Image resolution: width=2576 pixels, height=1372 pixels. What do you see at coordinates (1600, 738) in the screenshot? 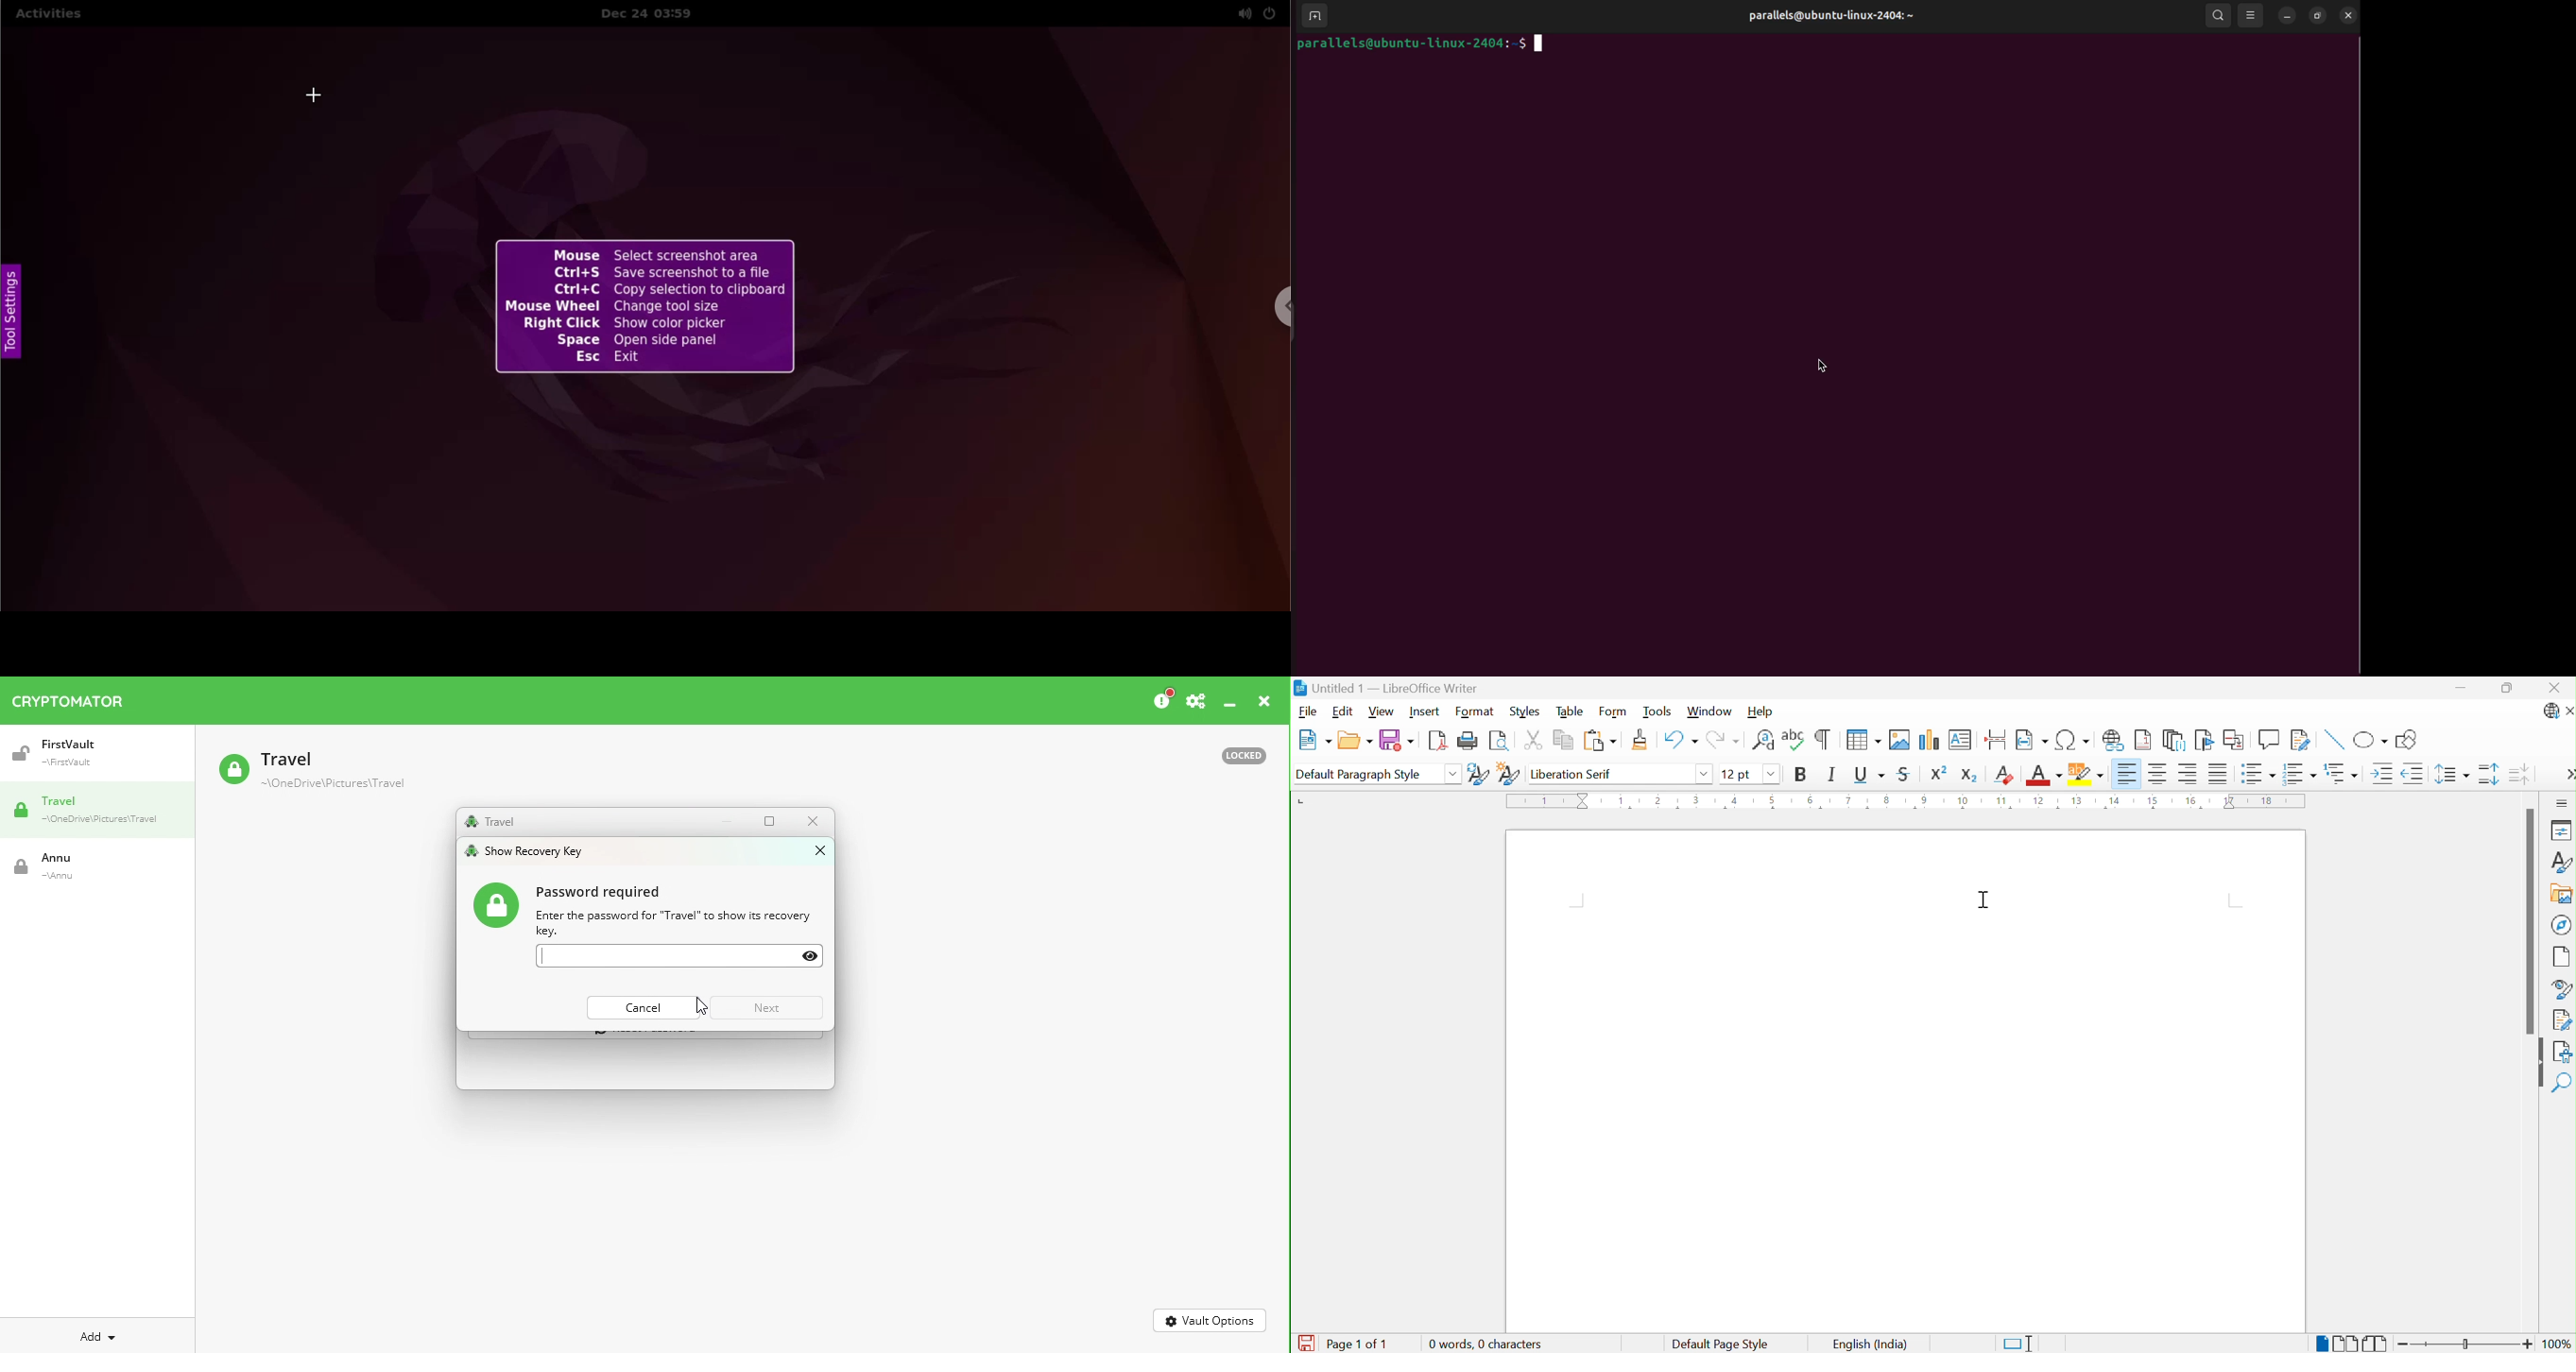
I see `Paste` at bounding box center [1600, 738].